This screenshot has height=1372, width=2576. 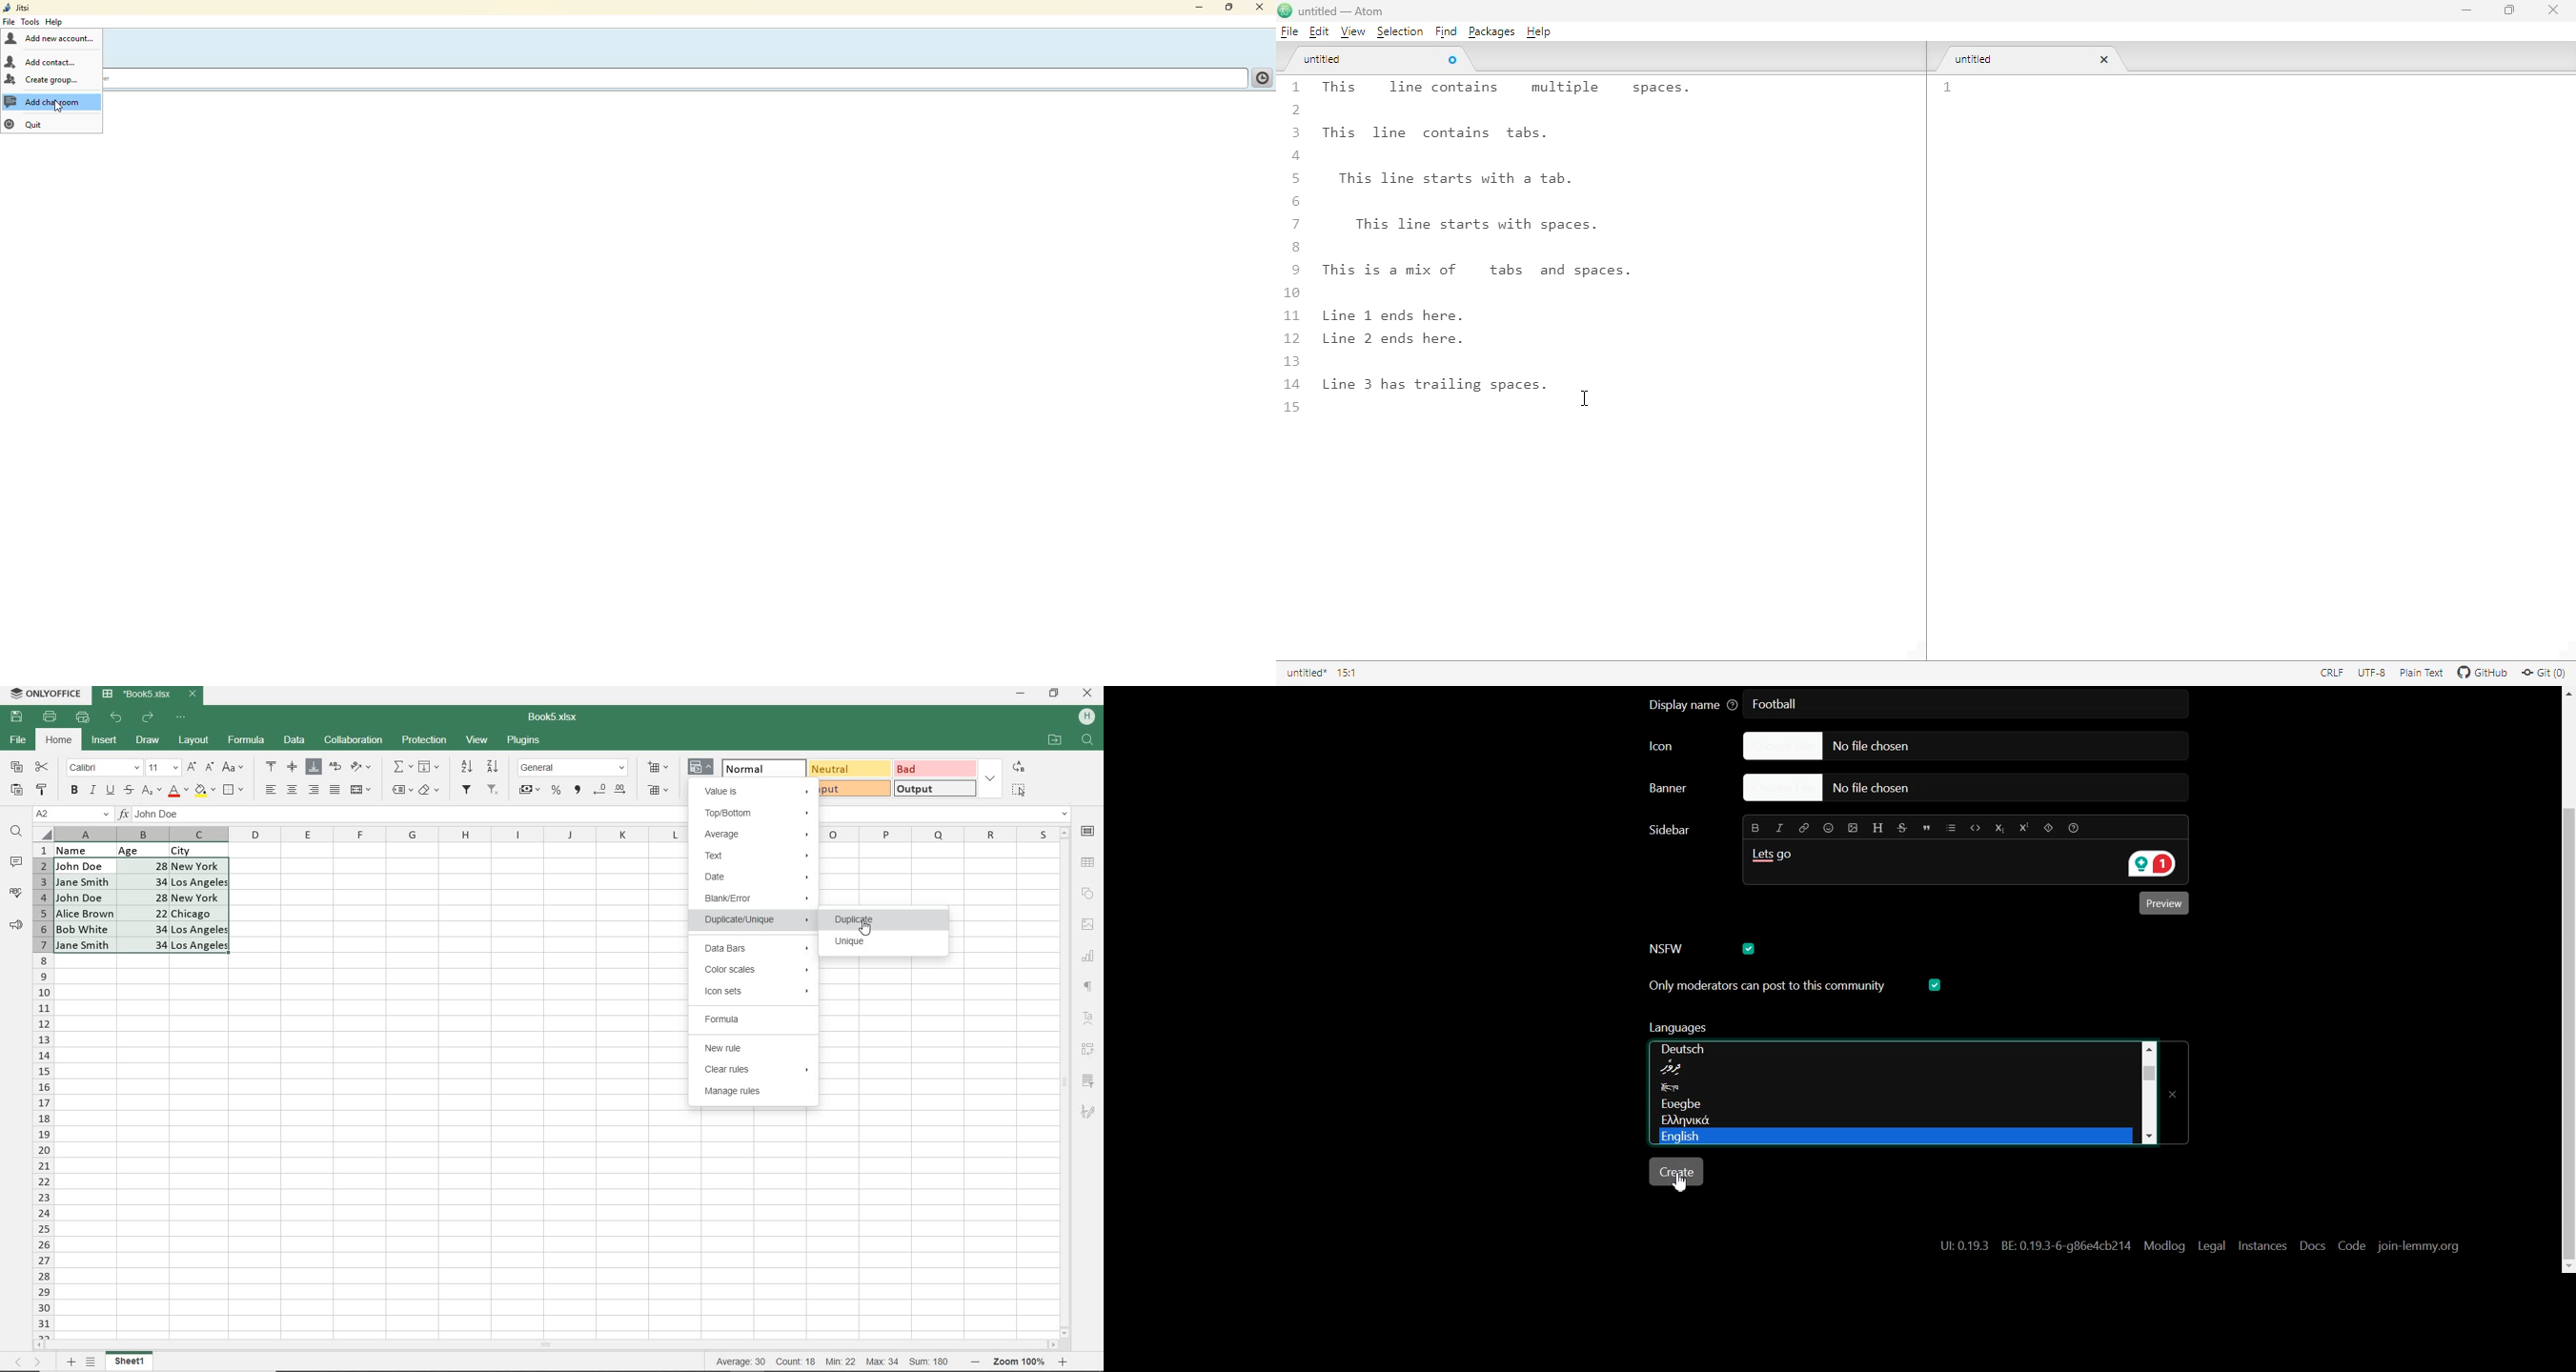 What do you see at coordinates (16, 925) in the screenshot?
I see `FEEDBACK & SUPPORT` at bounding box center [16, 925].